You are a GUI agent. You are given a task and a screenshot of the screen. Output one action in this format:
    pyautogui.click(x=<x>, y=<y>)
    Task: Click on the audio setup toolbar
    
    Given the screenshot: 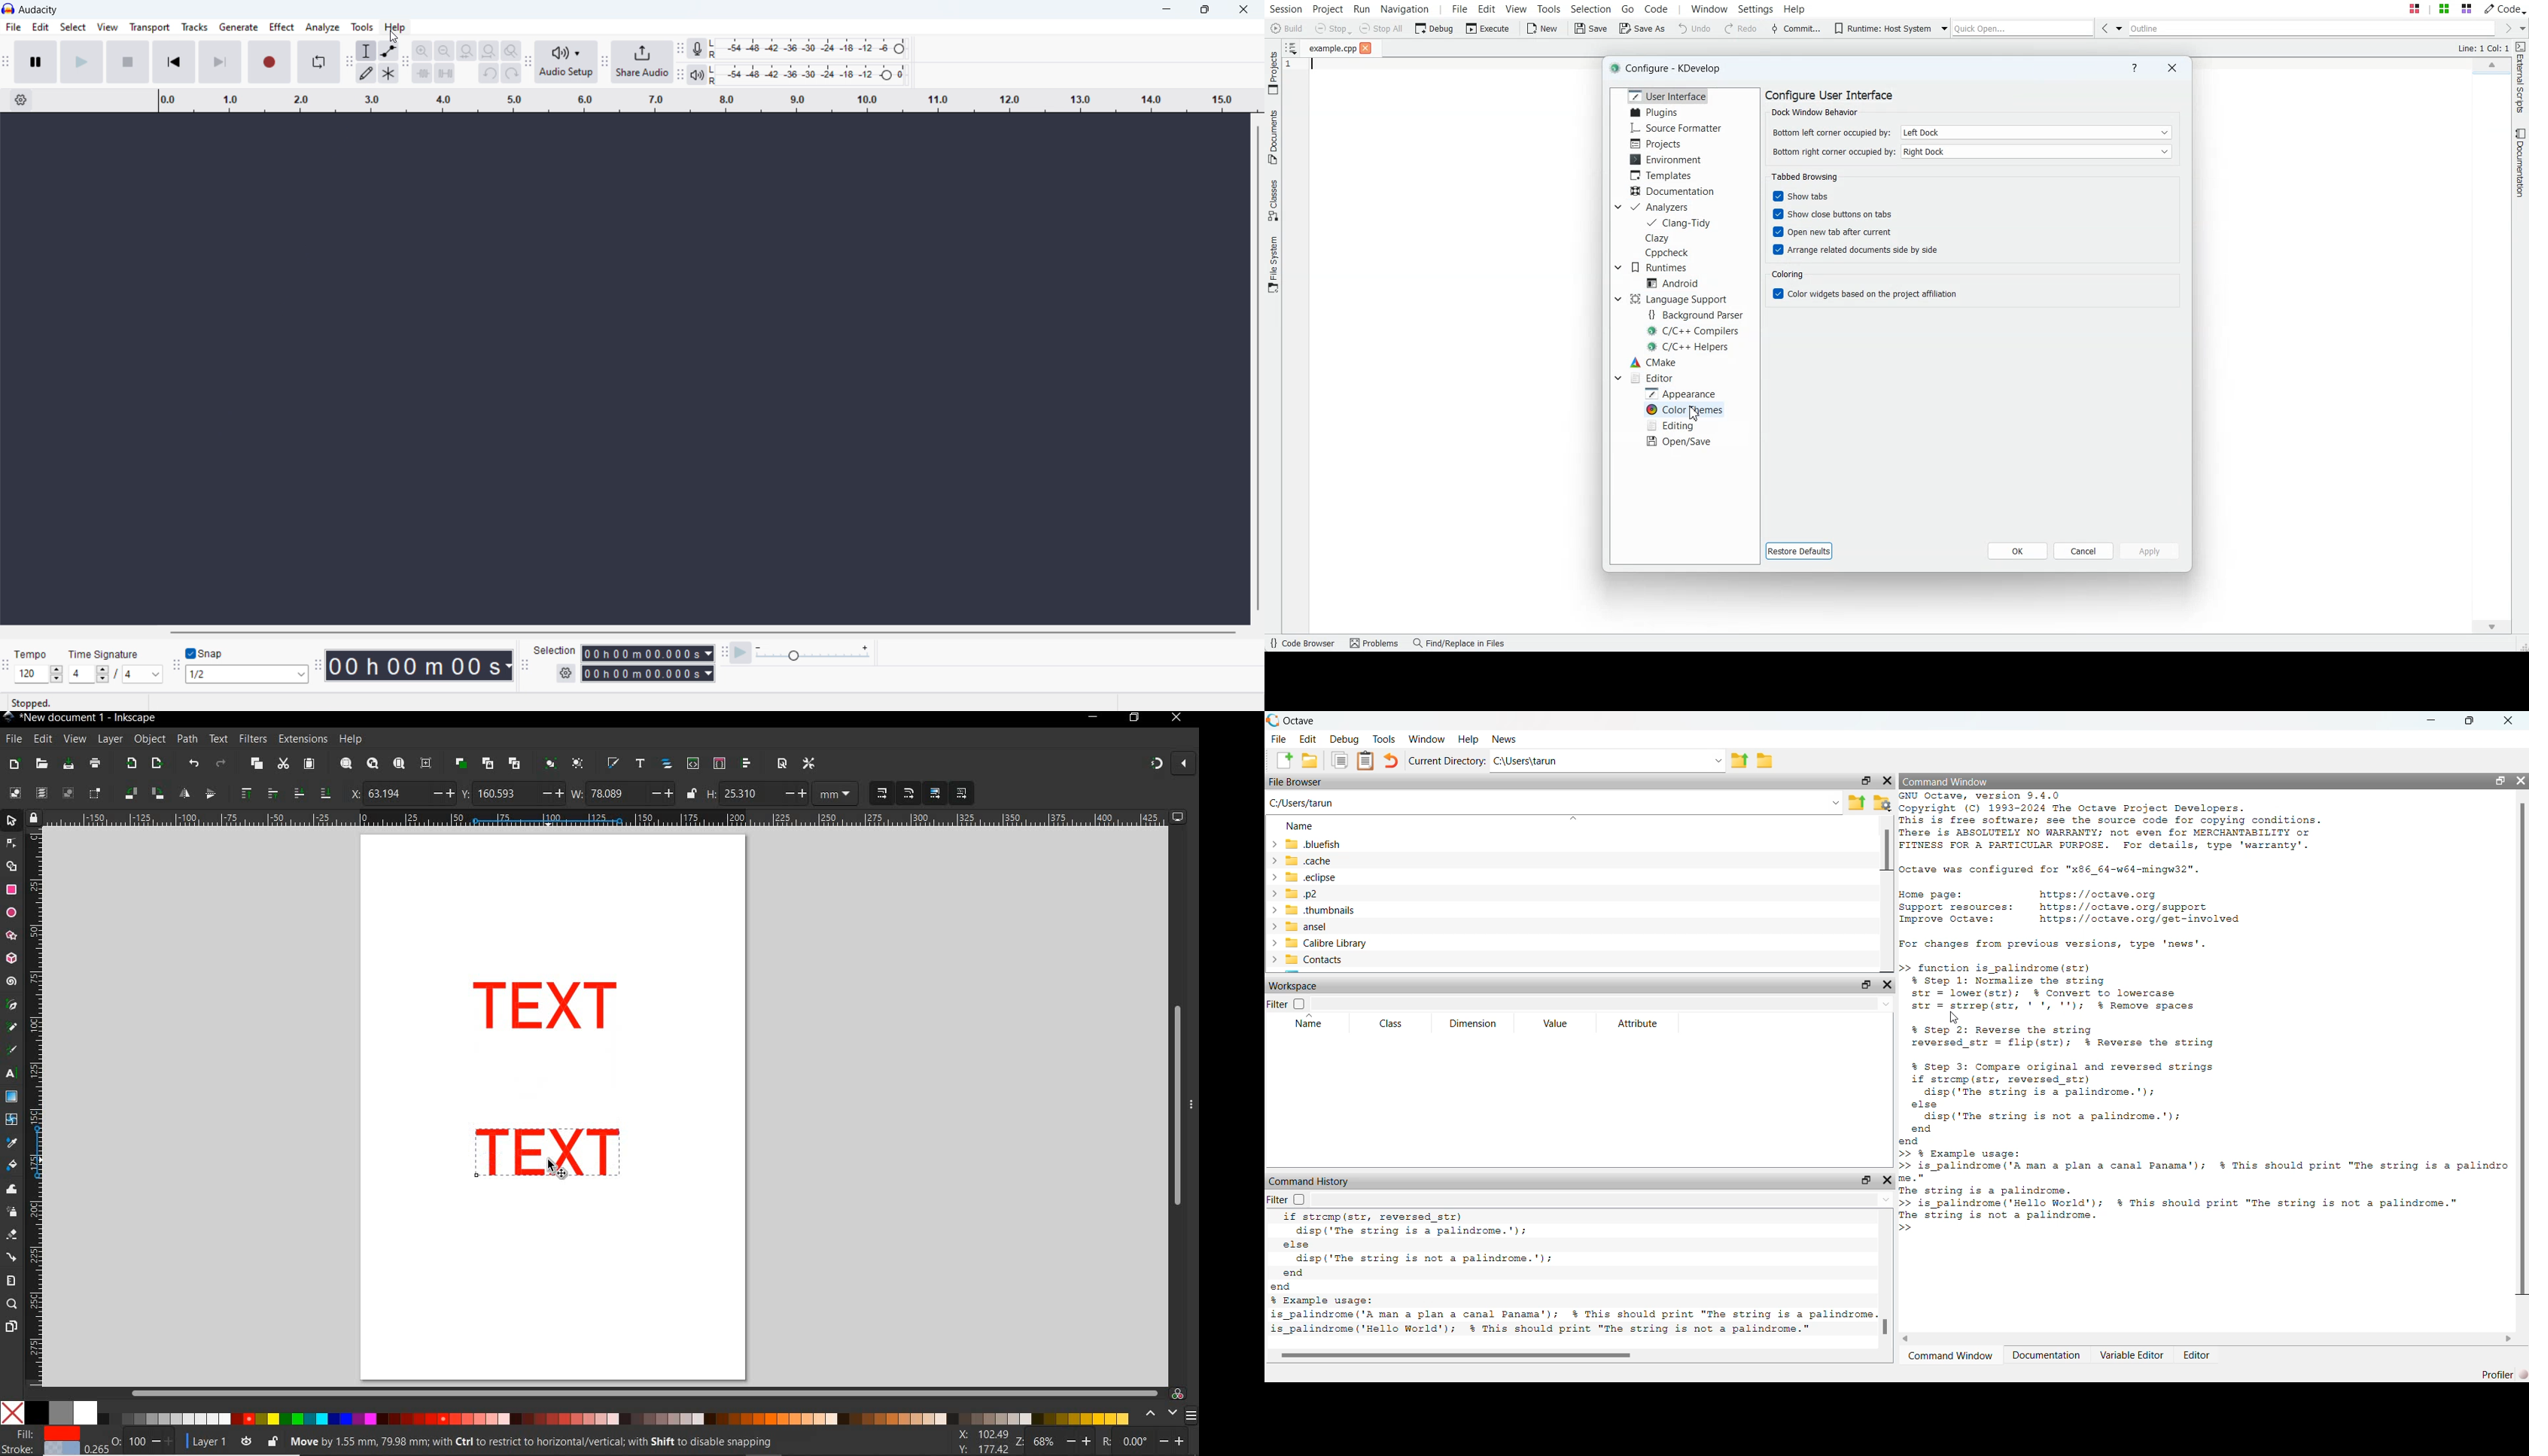 What is the action you would take?
    pyautogui.click(x=529, y=63)
    